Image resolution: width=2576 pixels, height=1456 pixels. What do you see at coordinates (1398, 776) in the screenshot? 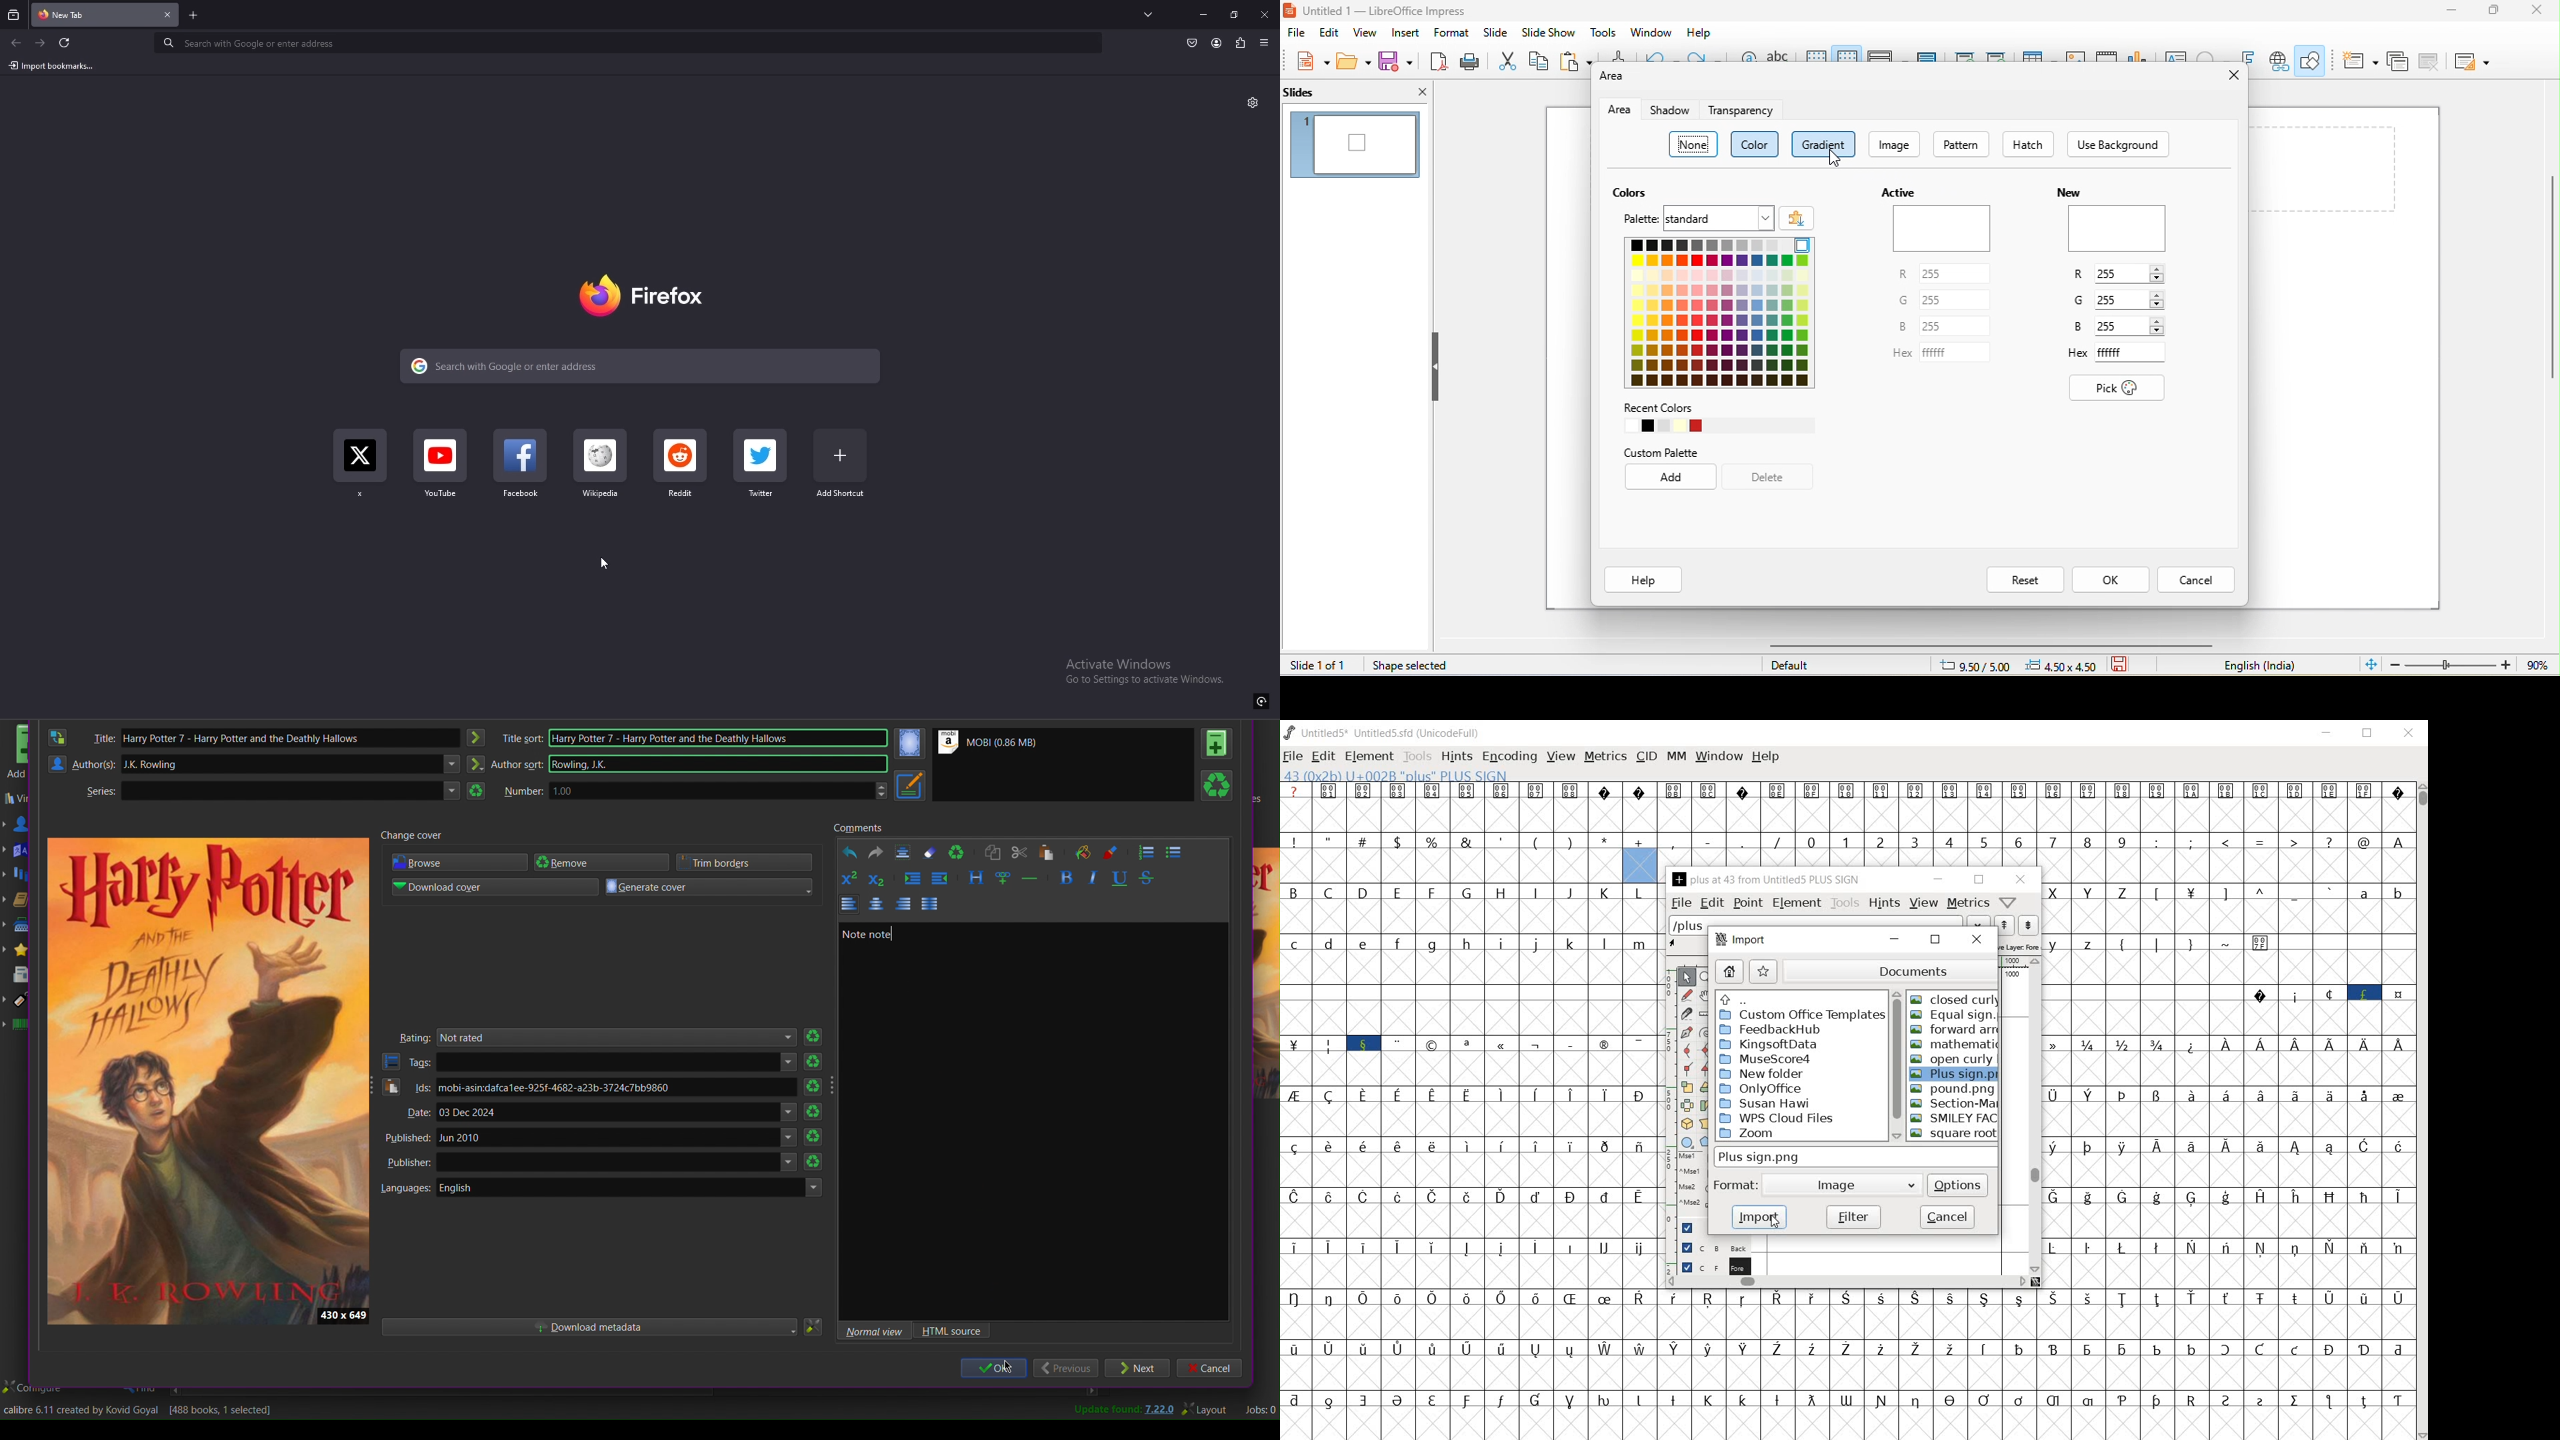
I see `43 (0X2B) u+002b "plus" PLUS SIGN` at bounding box center [1398, 776].